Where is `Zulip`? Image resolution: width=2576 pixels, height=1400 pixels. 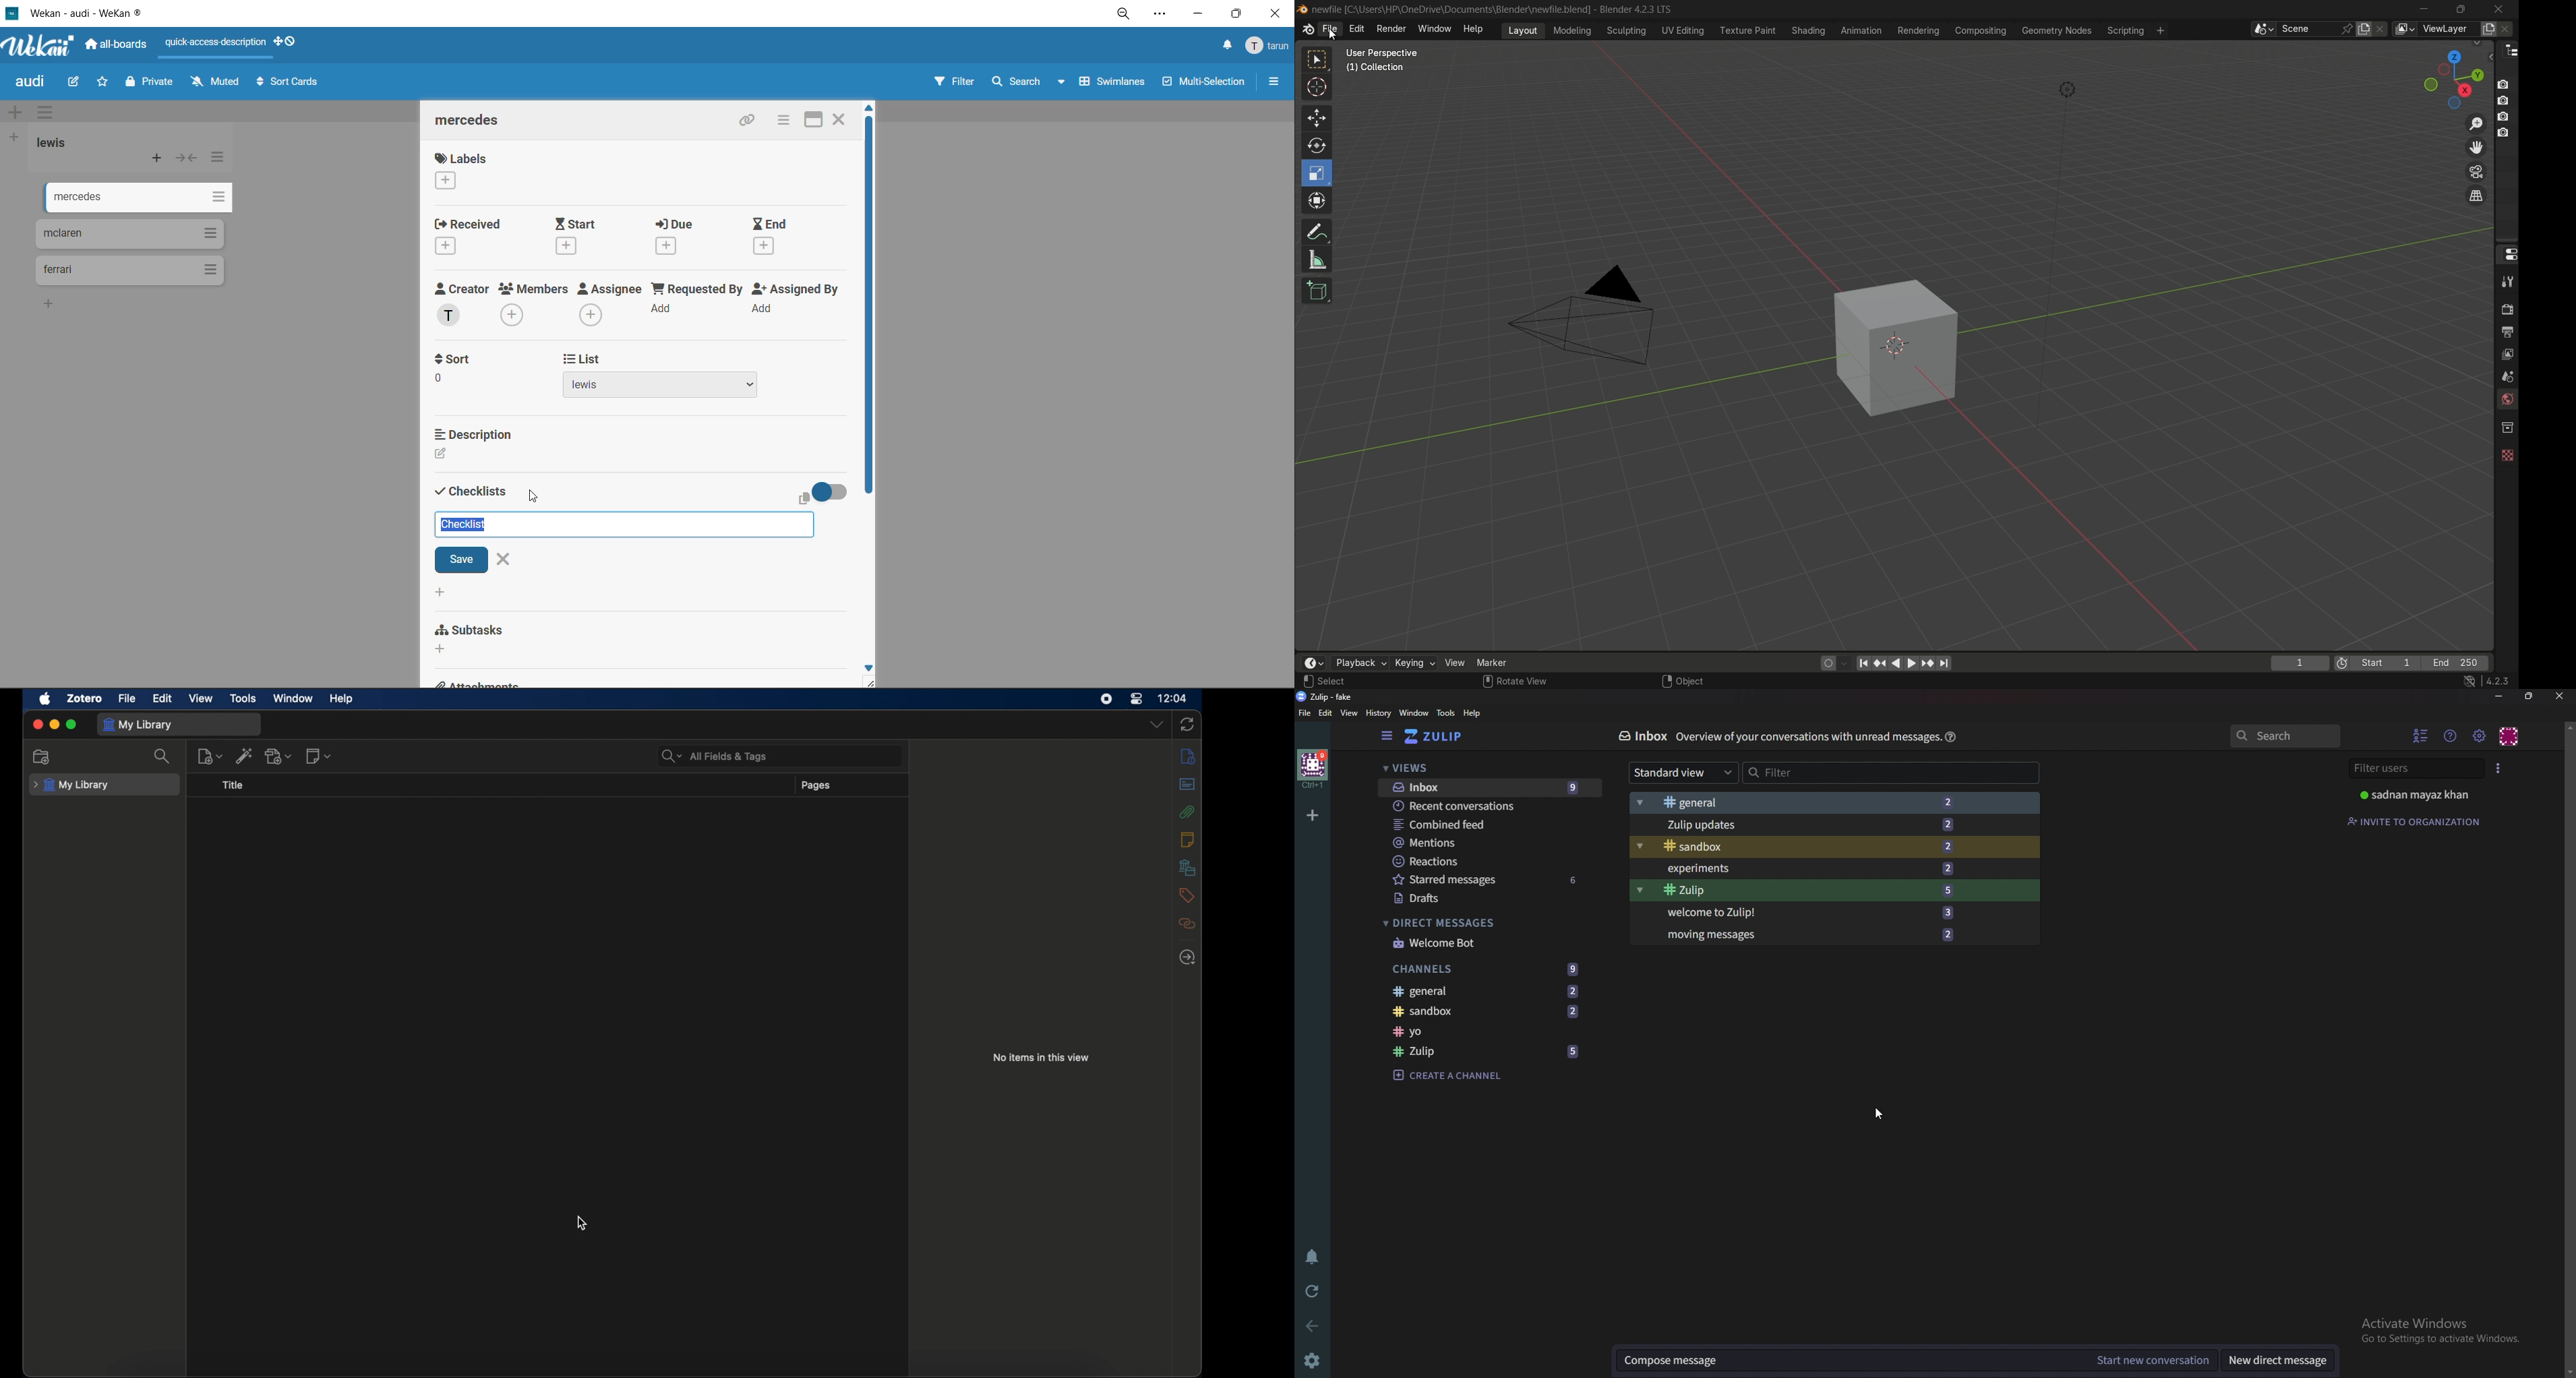
Zulip is located at coordinates (1489, 1052).